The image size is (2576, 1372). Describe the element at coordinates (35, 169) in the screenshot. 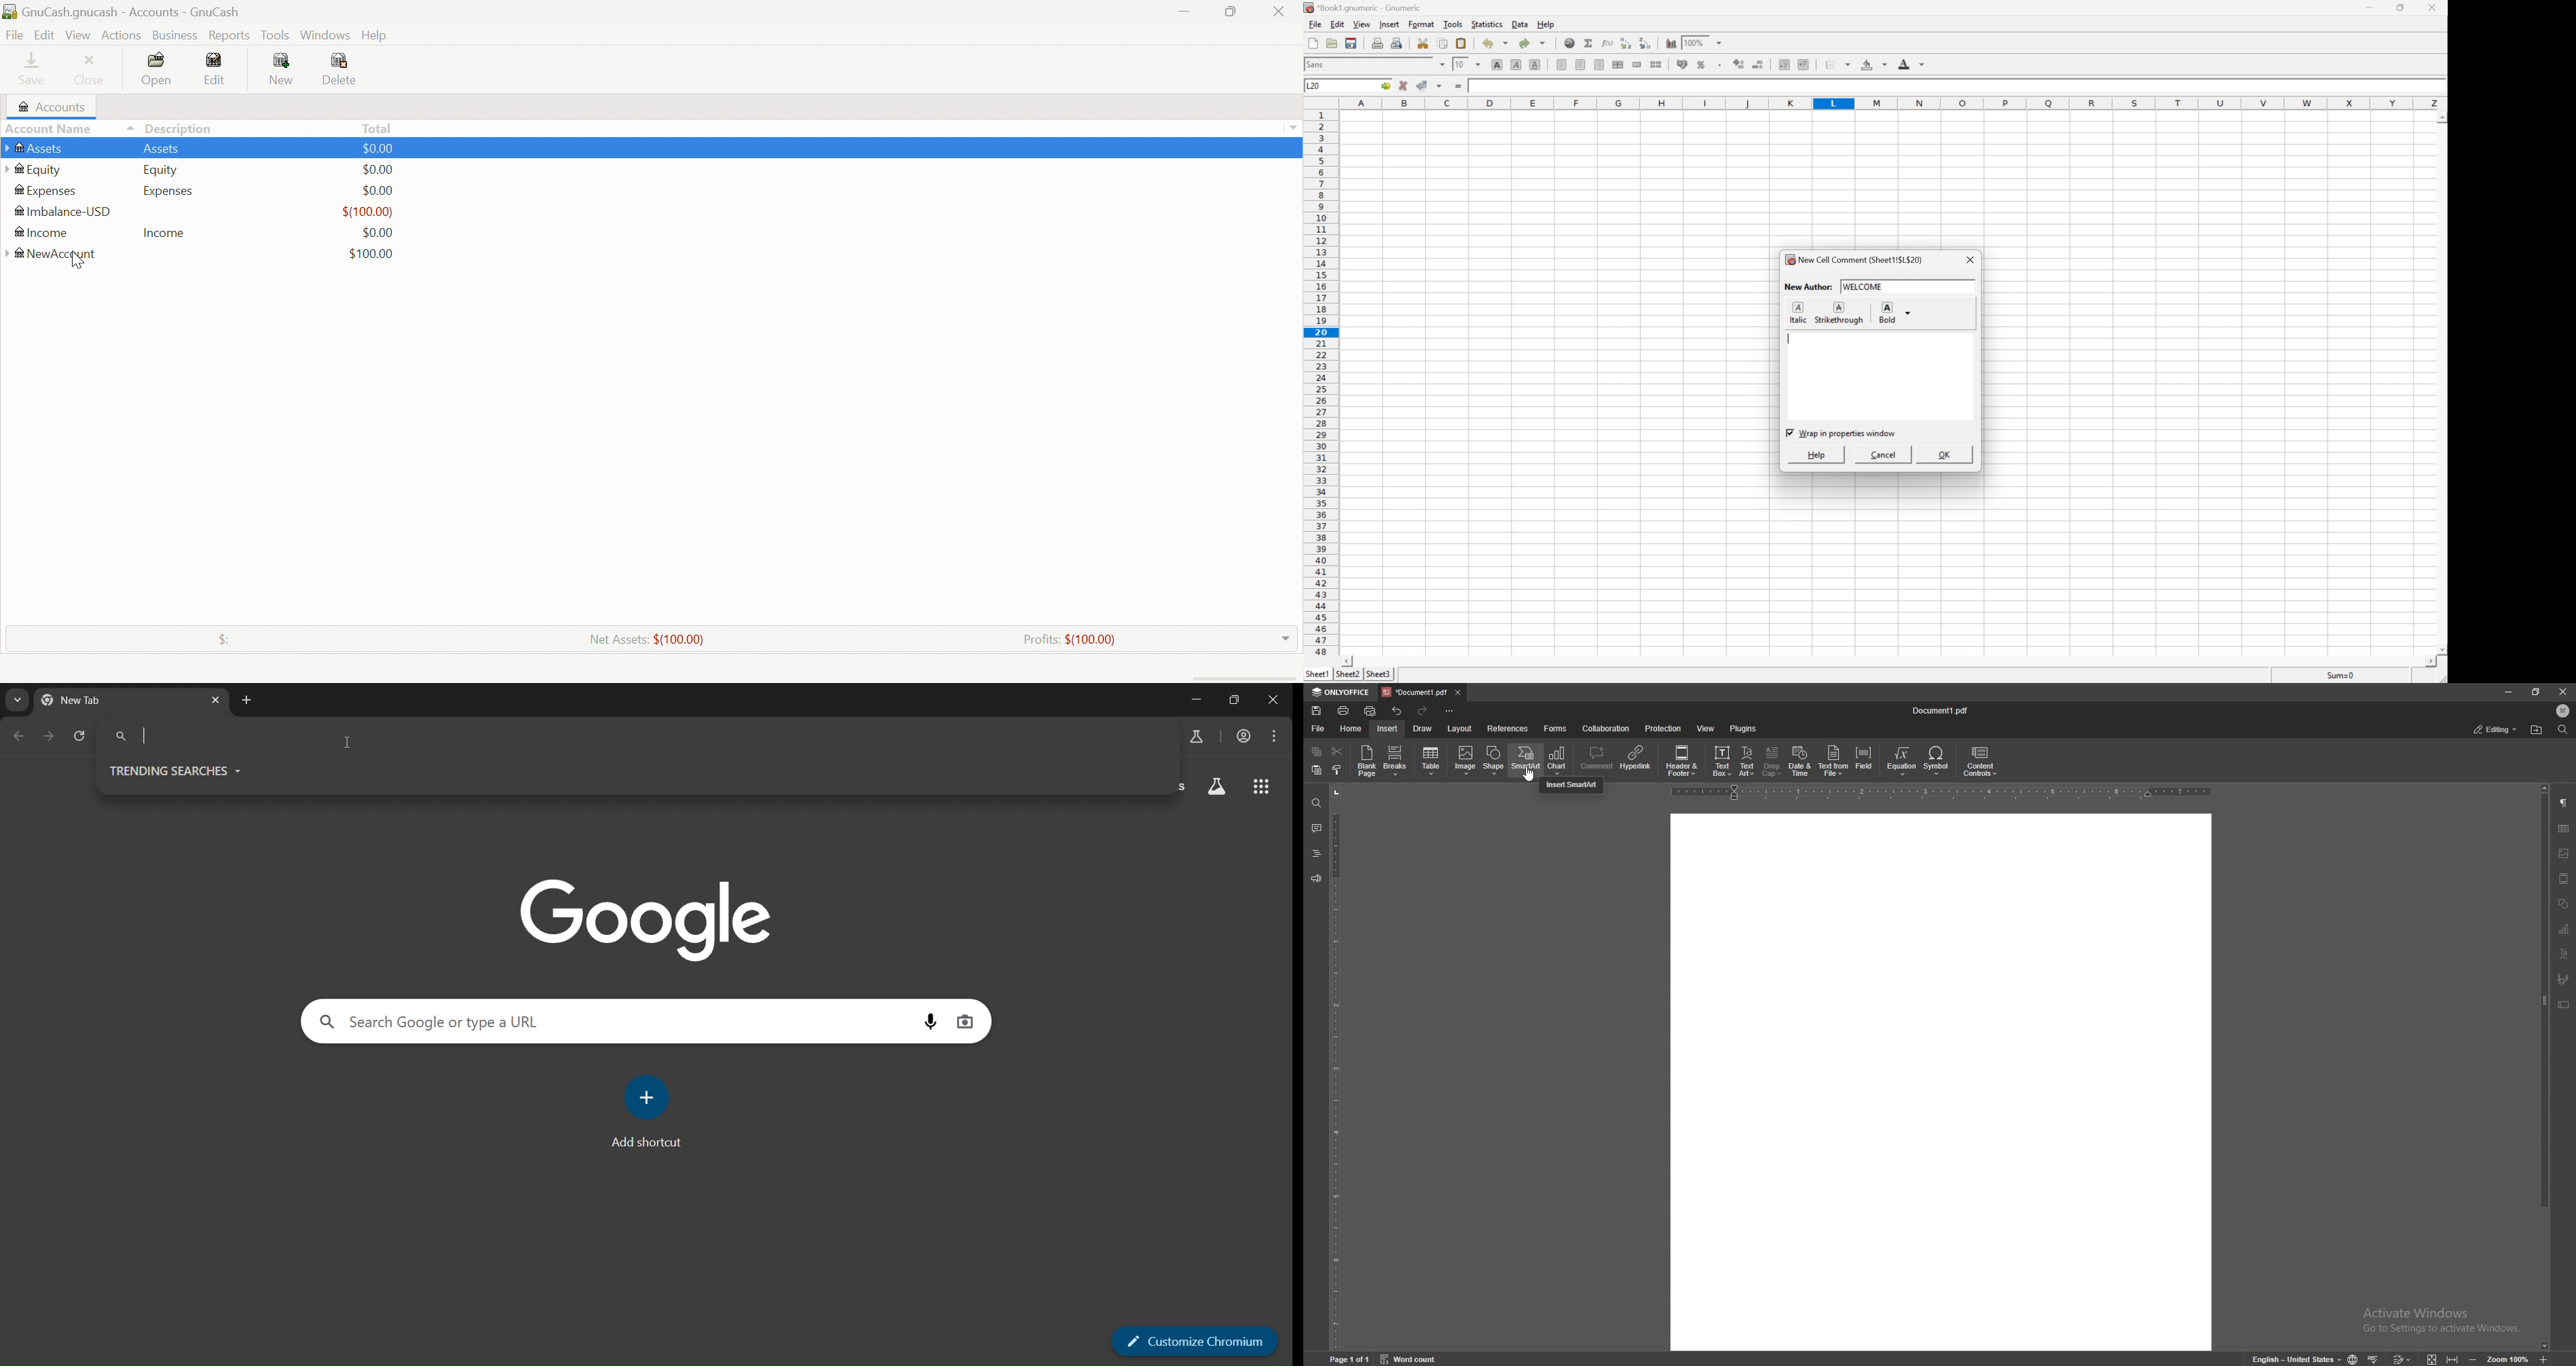

I see `Equity` at that location.